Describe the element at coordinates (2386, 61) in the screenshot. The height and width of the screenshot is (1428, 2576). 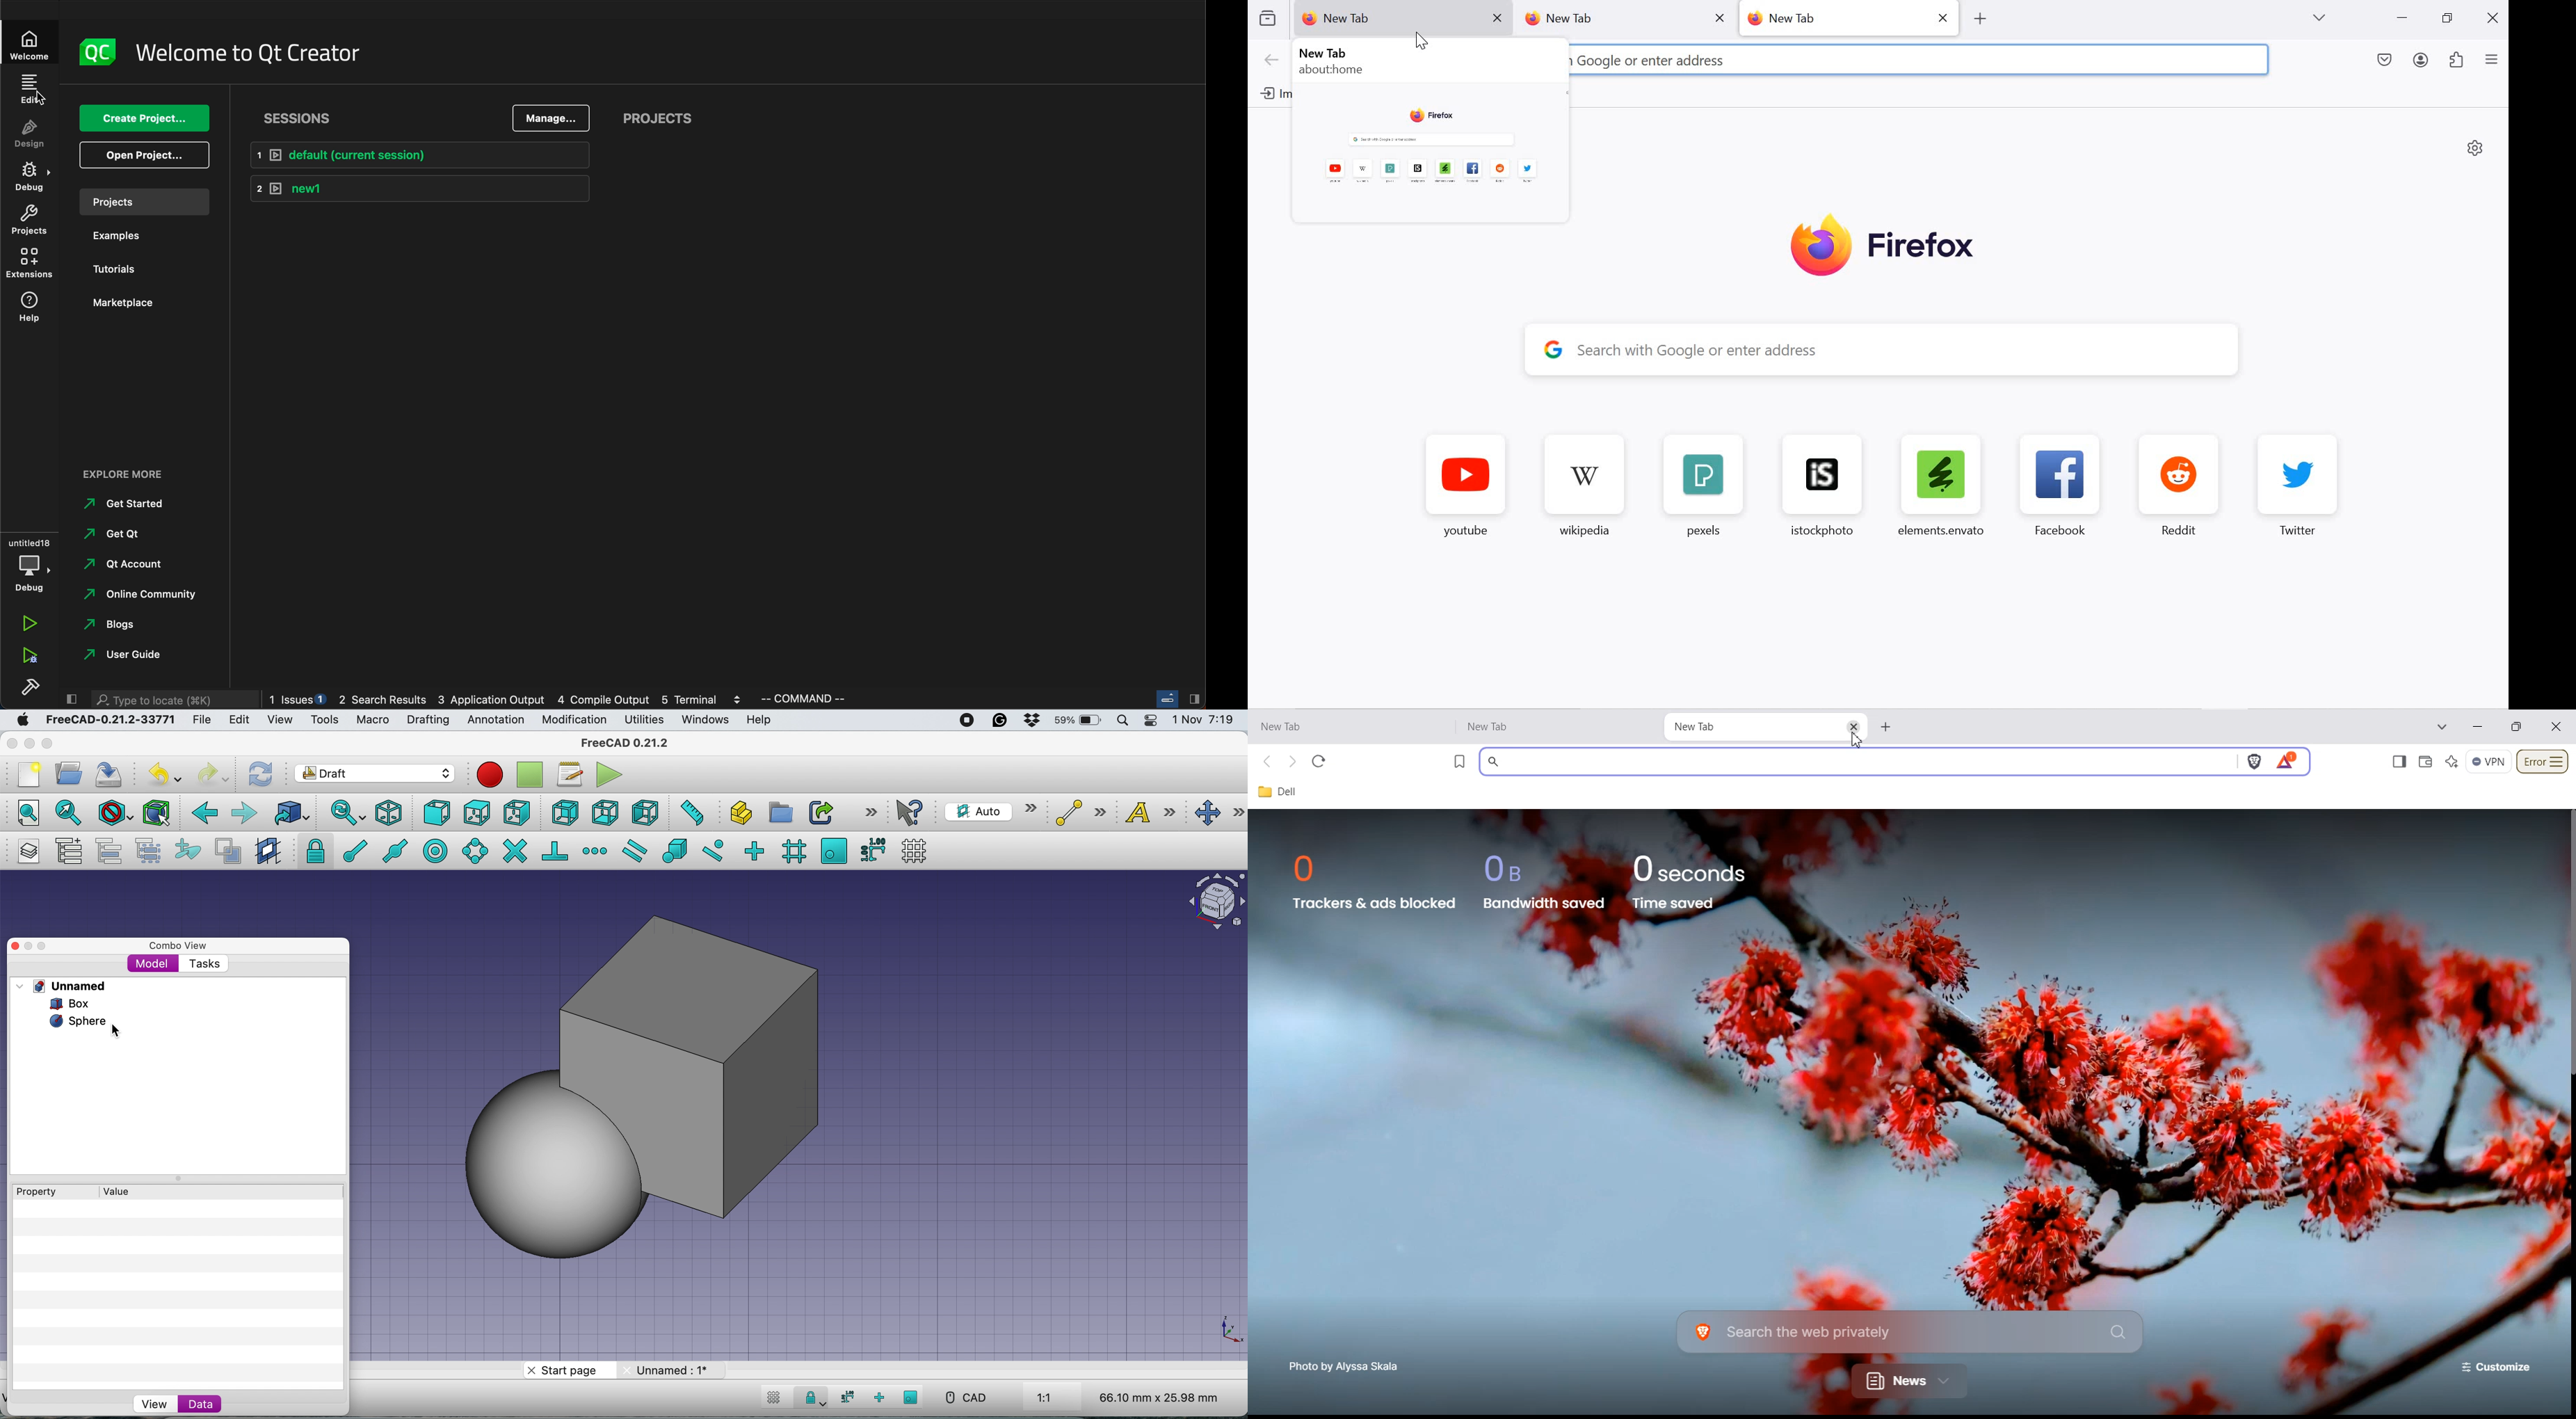
I see `save to pocket` at that location.